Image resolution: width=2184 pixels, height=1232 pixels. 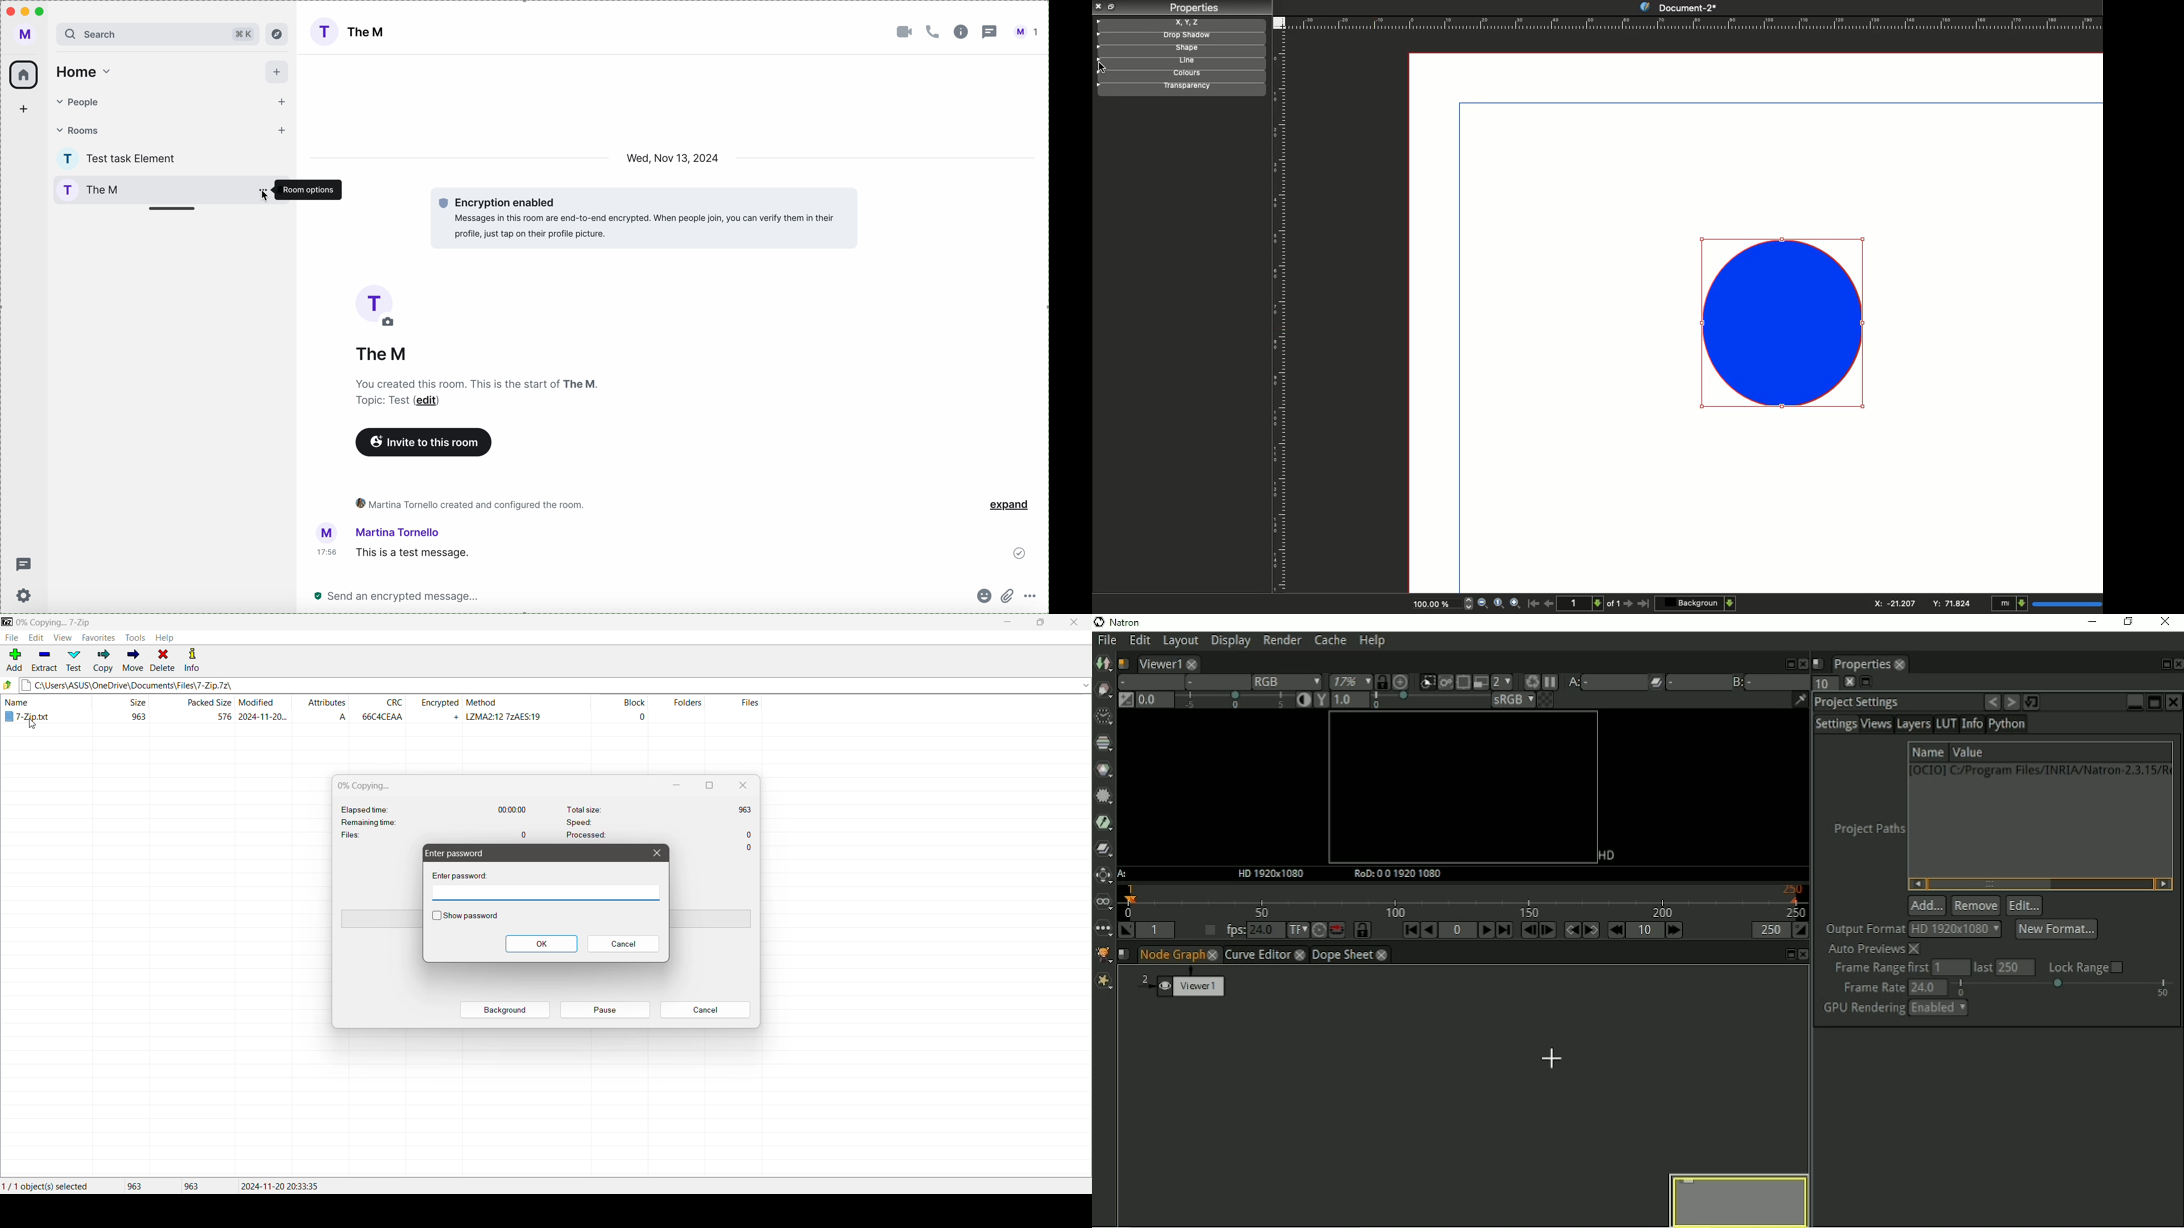 What do you see at coordinates (1891, 603) in the screenshot?
I see `X: 115.544` at bounding box center [1891, 603].